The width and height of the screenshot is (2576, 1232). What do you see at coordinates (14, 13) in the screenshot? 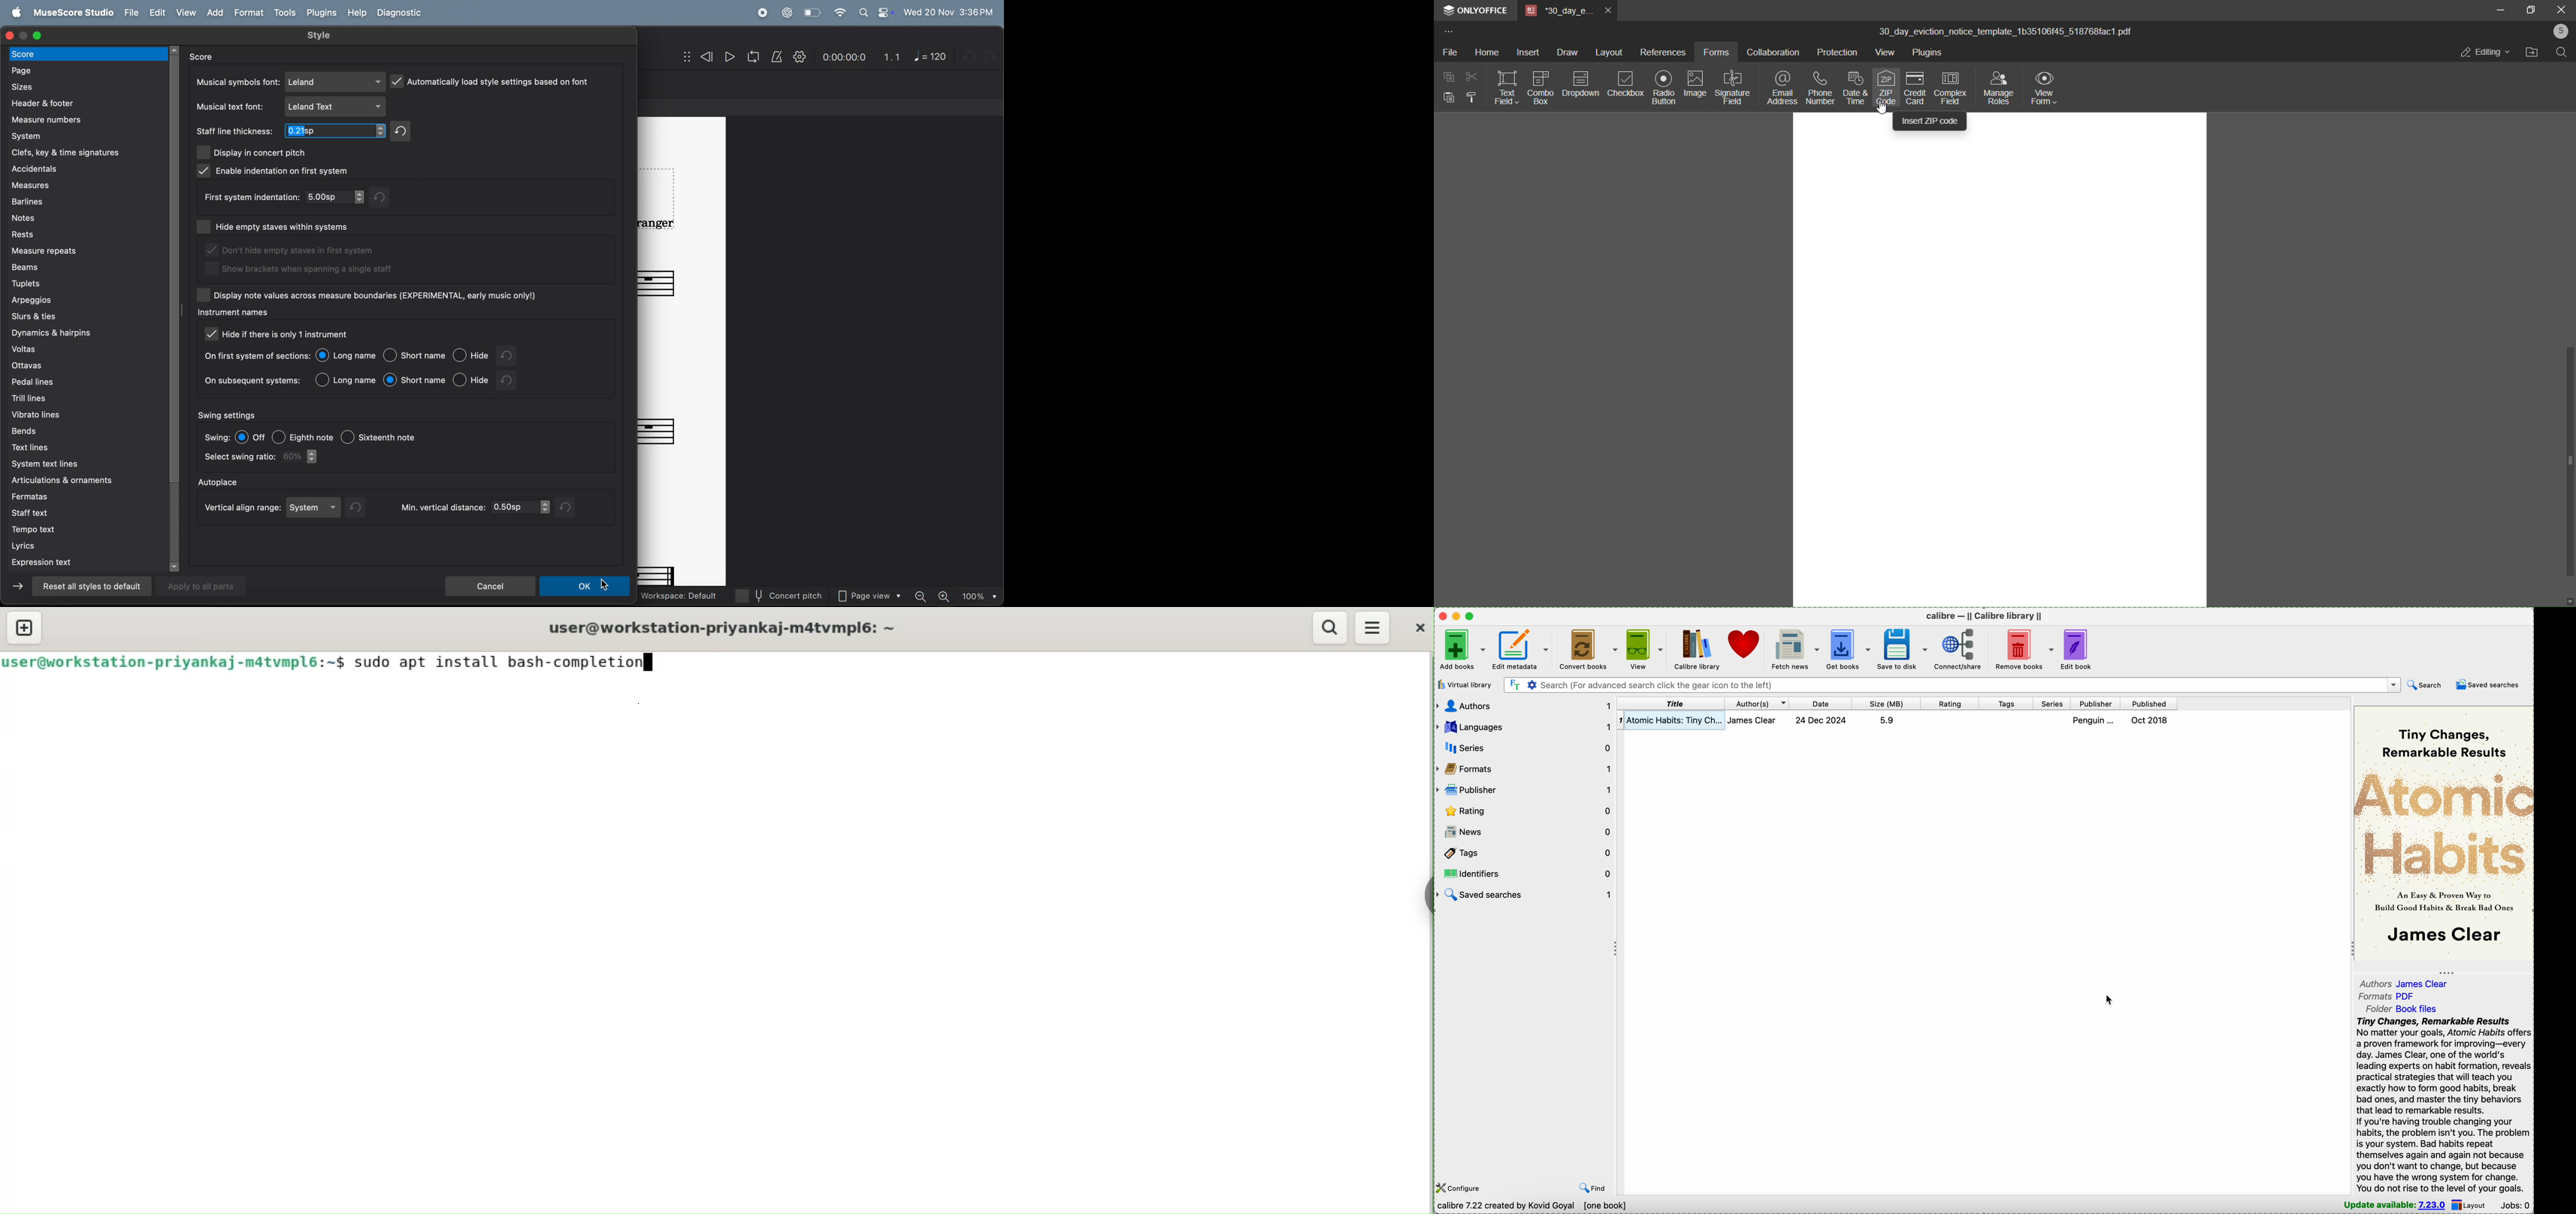
I see `apple menu` at bounding box center [14, 13].